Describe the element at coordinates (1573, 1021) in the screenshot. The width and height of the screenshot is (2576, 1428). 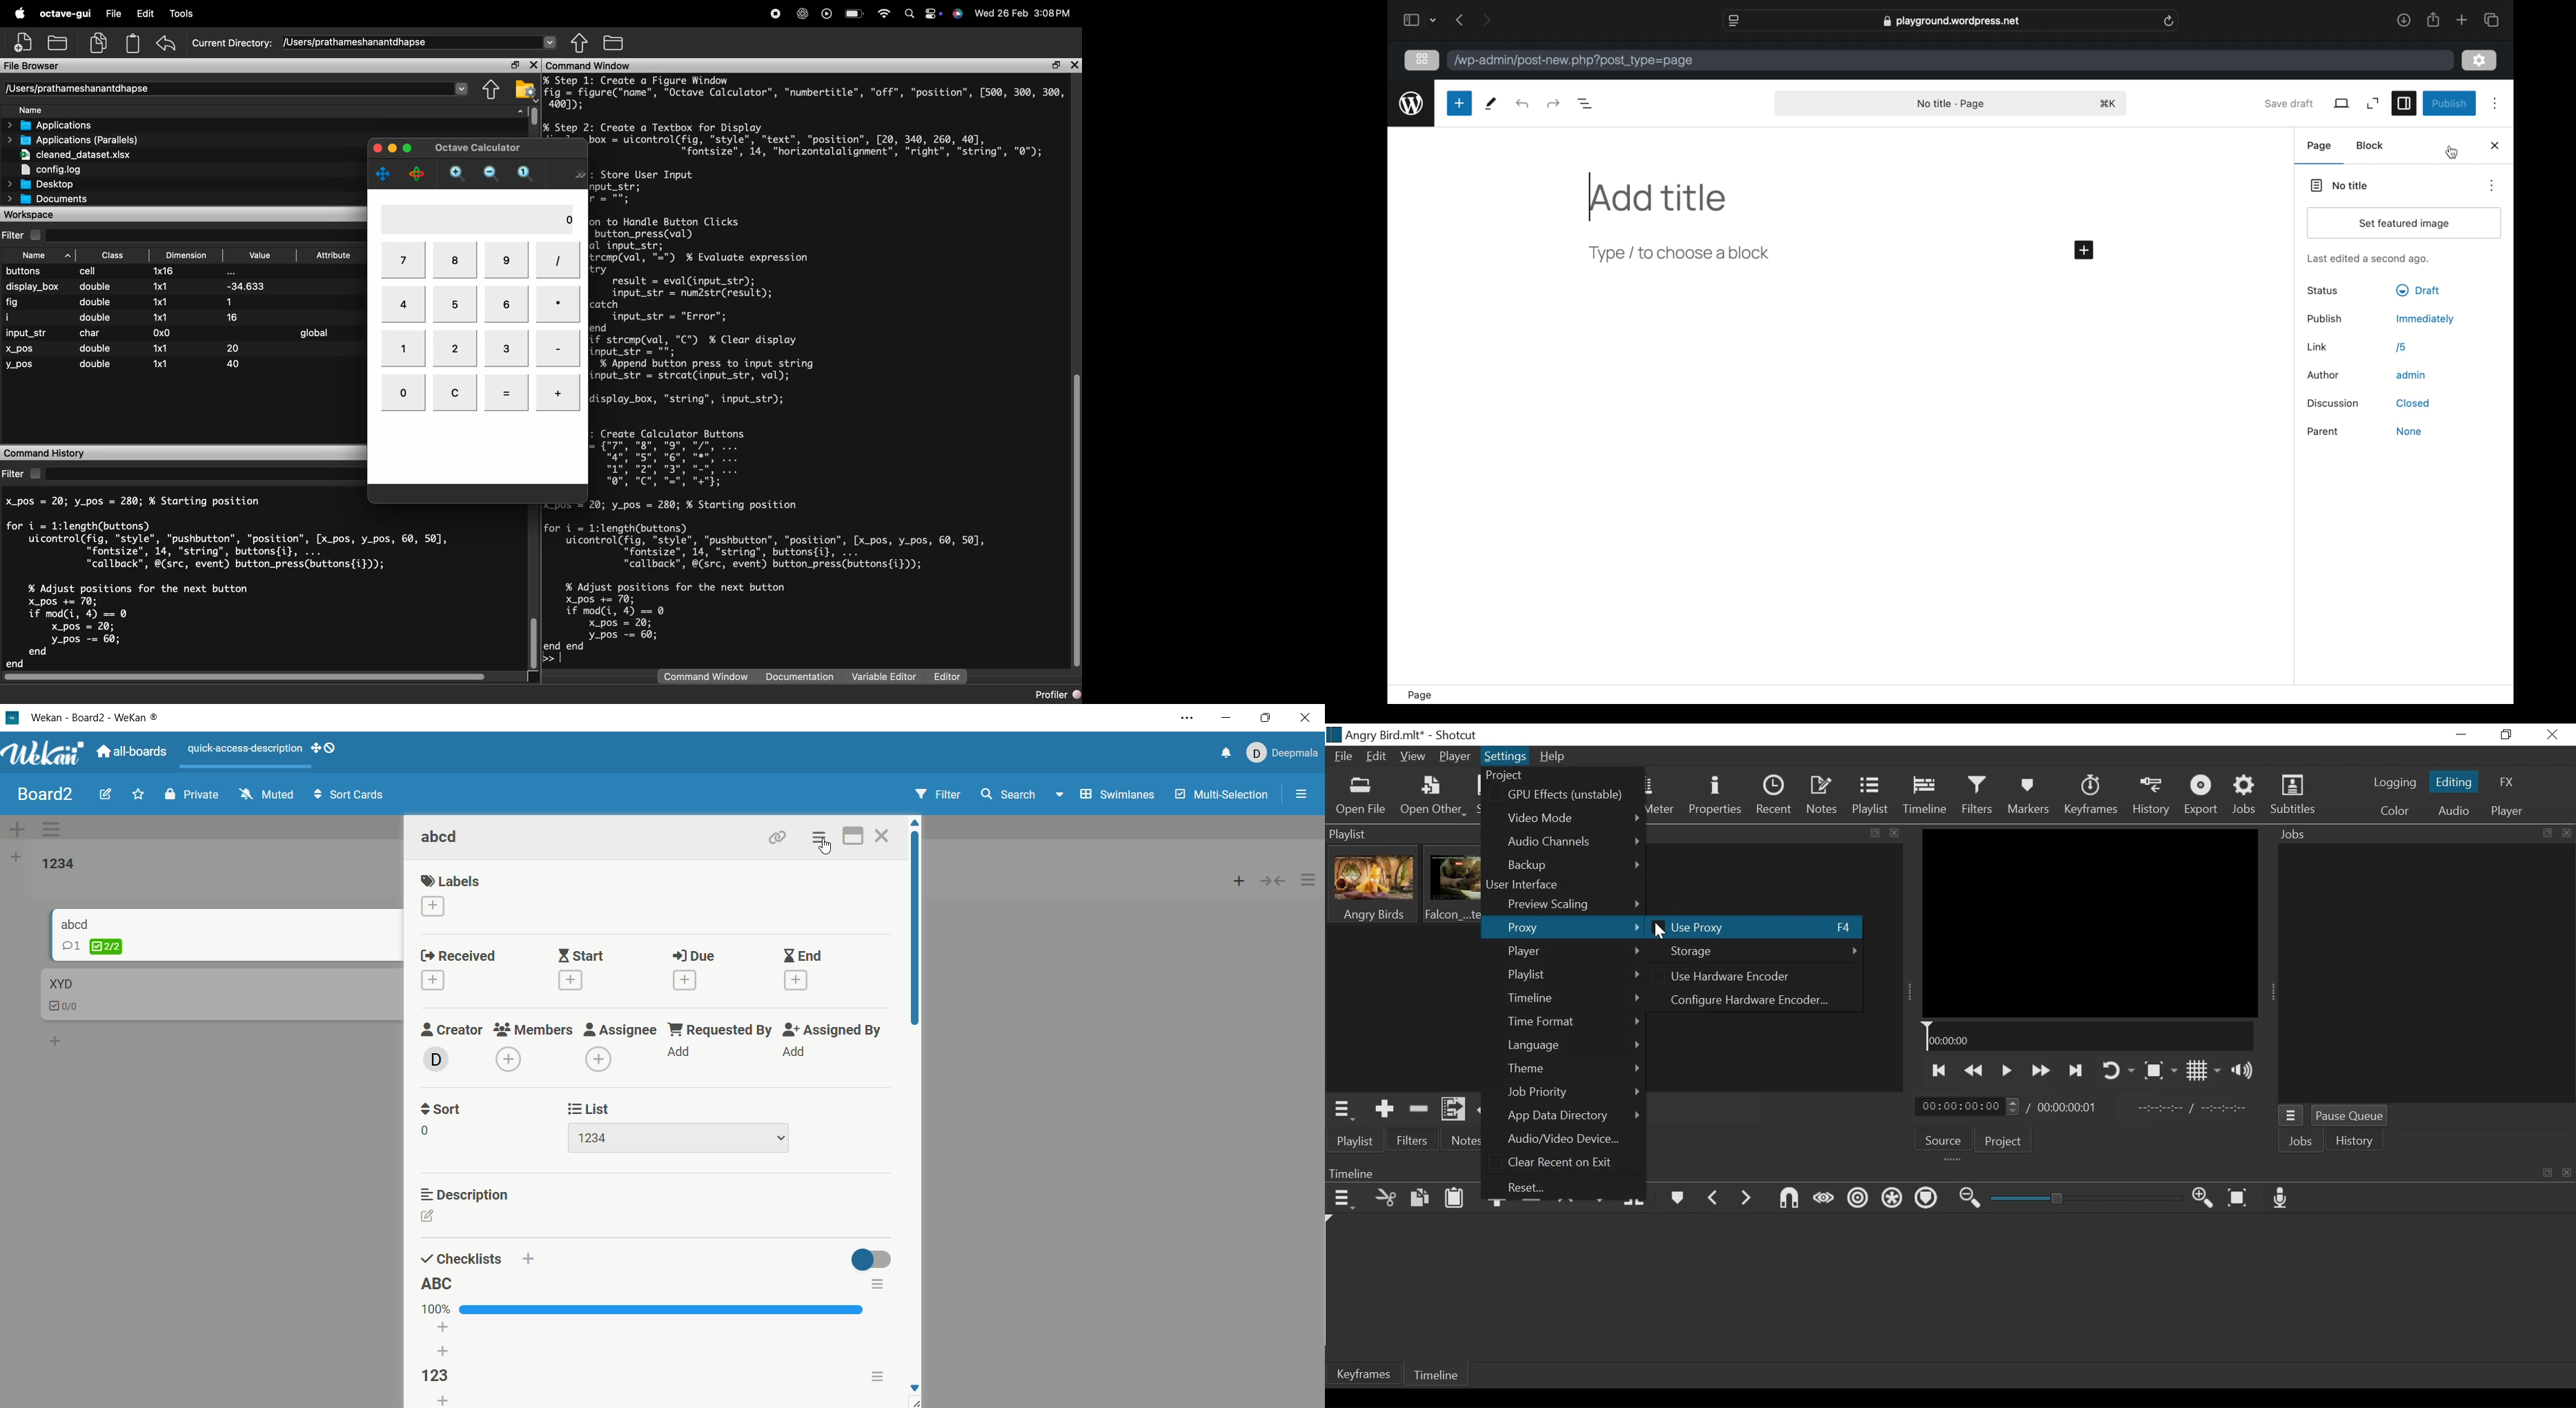
I see `Time Format` at that location.